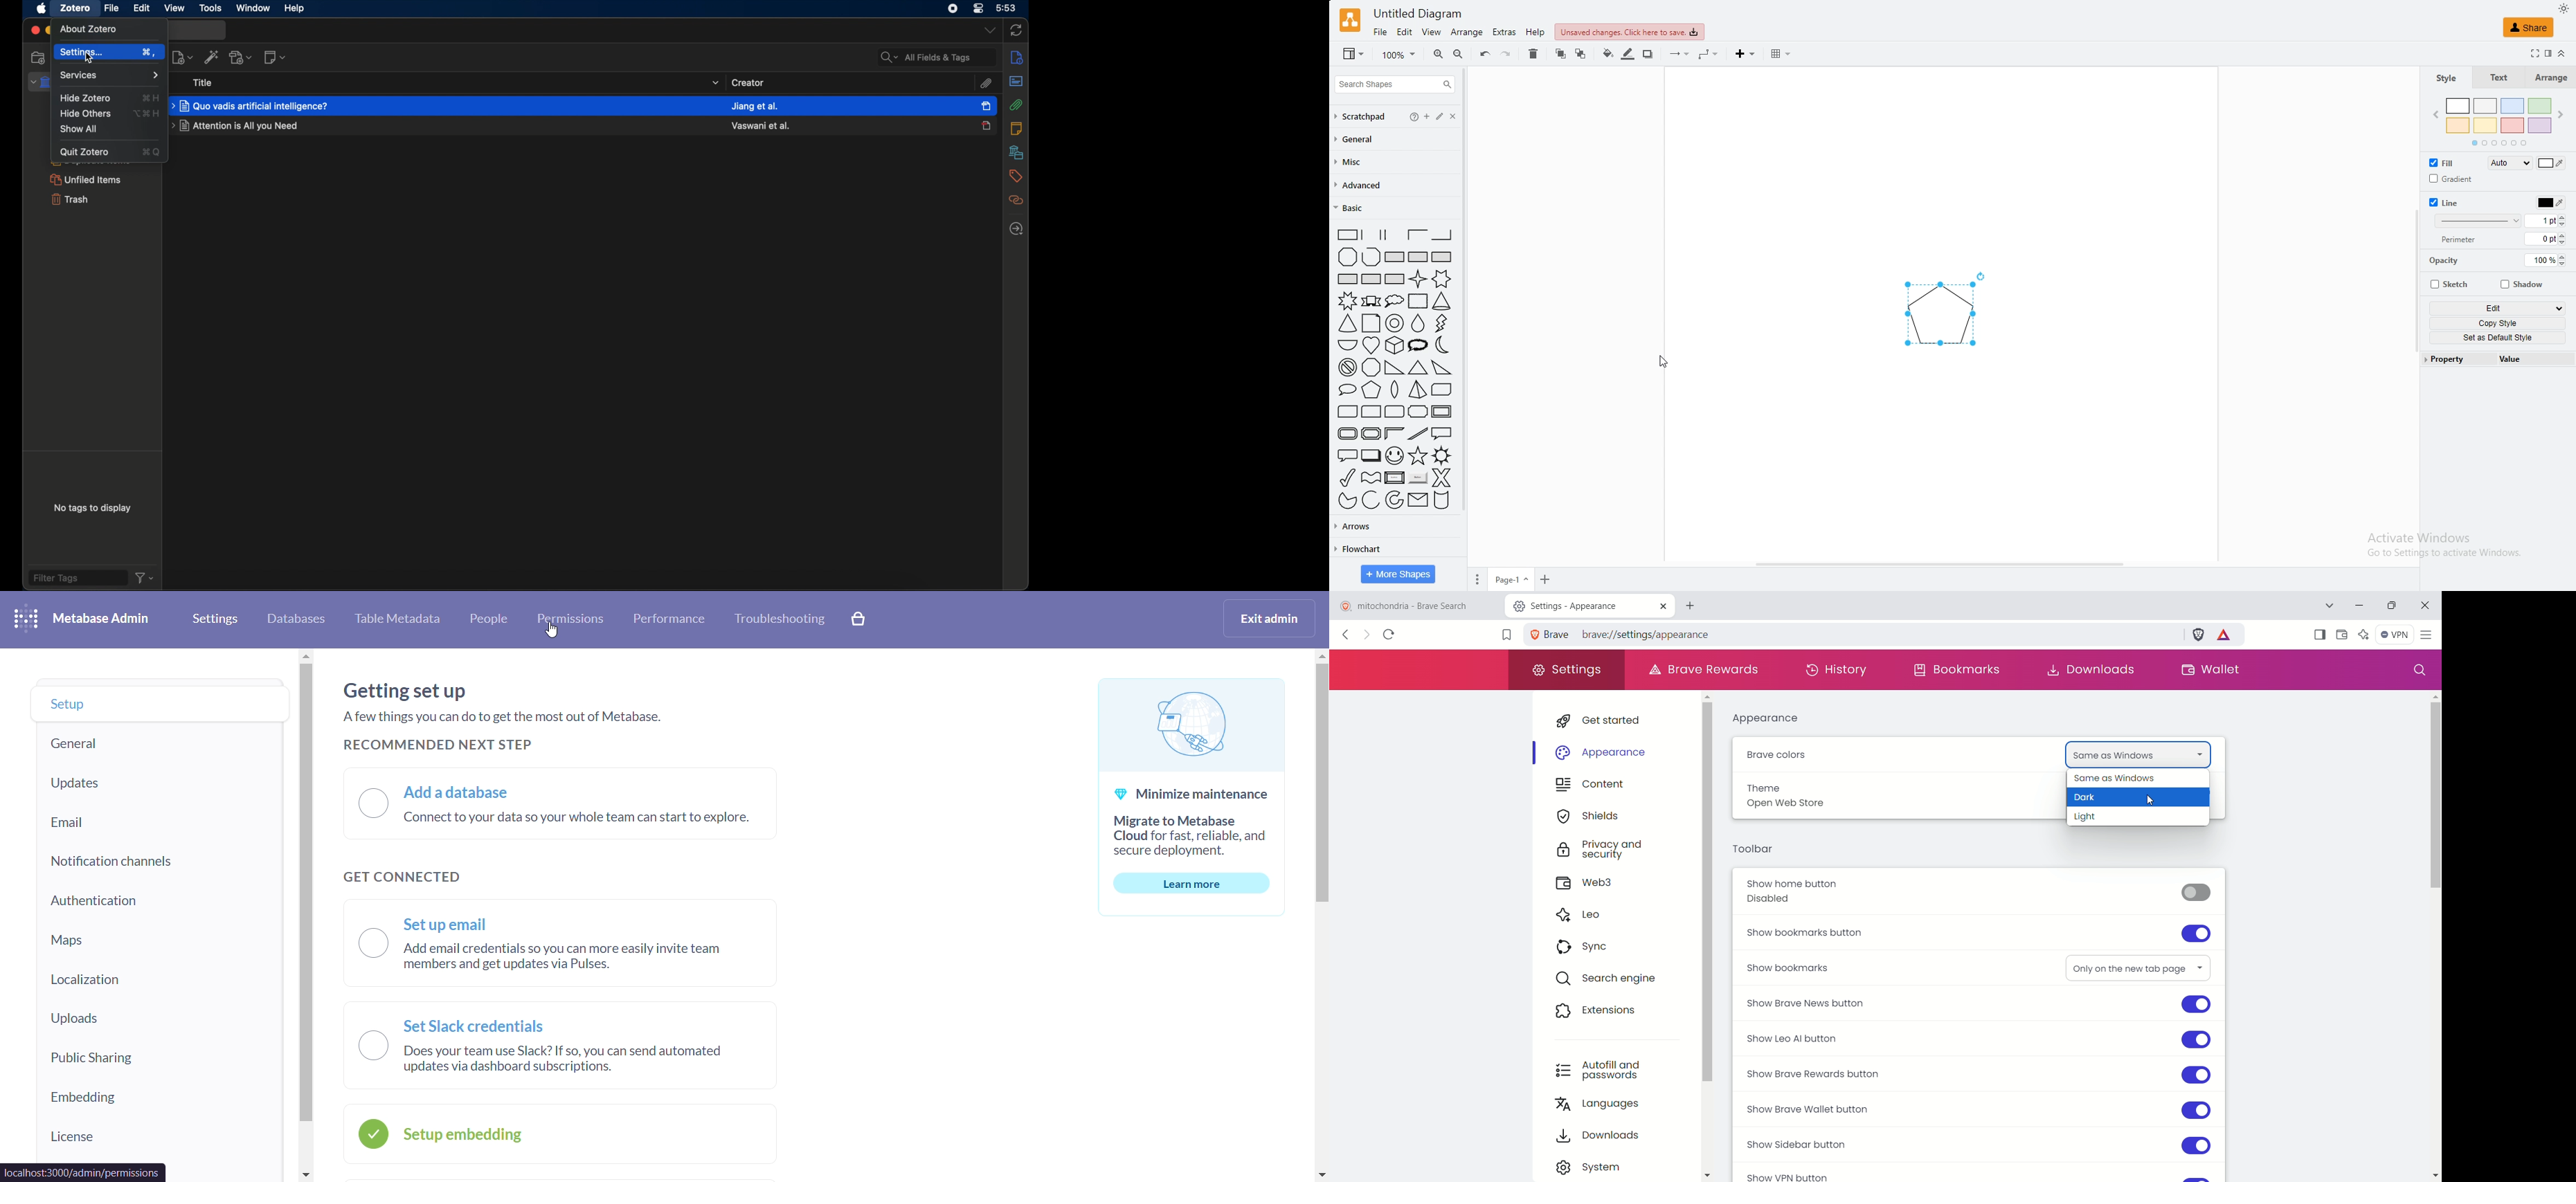 Image resolution: width=2576 pixels, height=1204 pixels. I want to click on misc, so click(1355, 162).